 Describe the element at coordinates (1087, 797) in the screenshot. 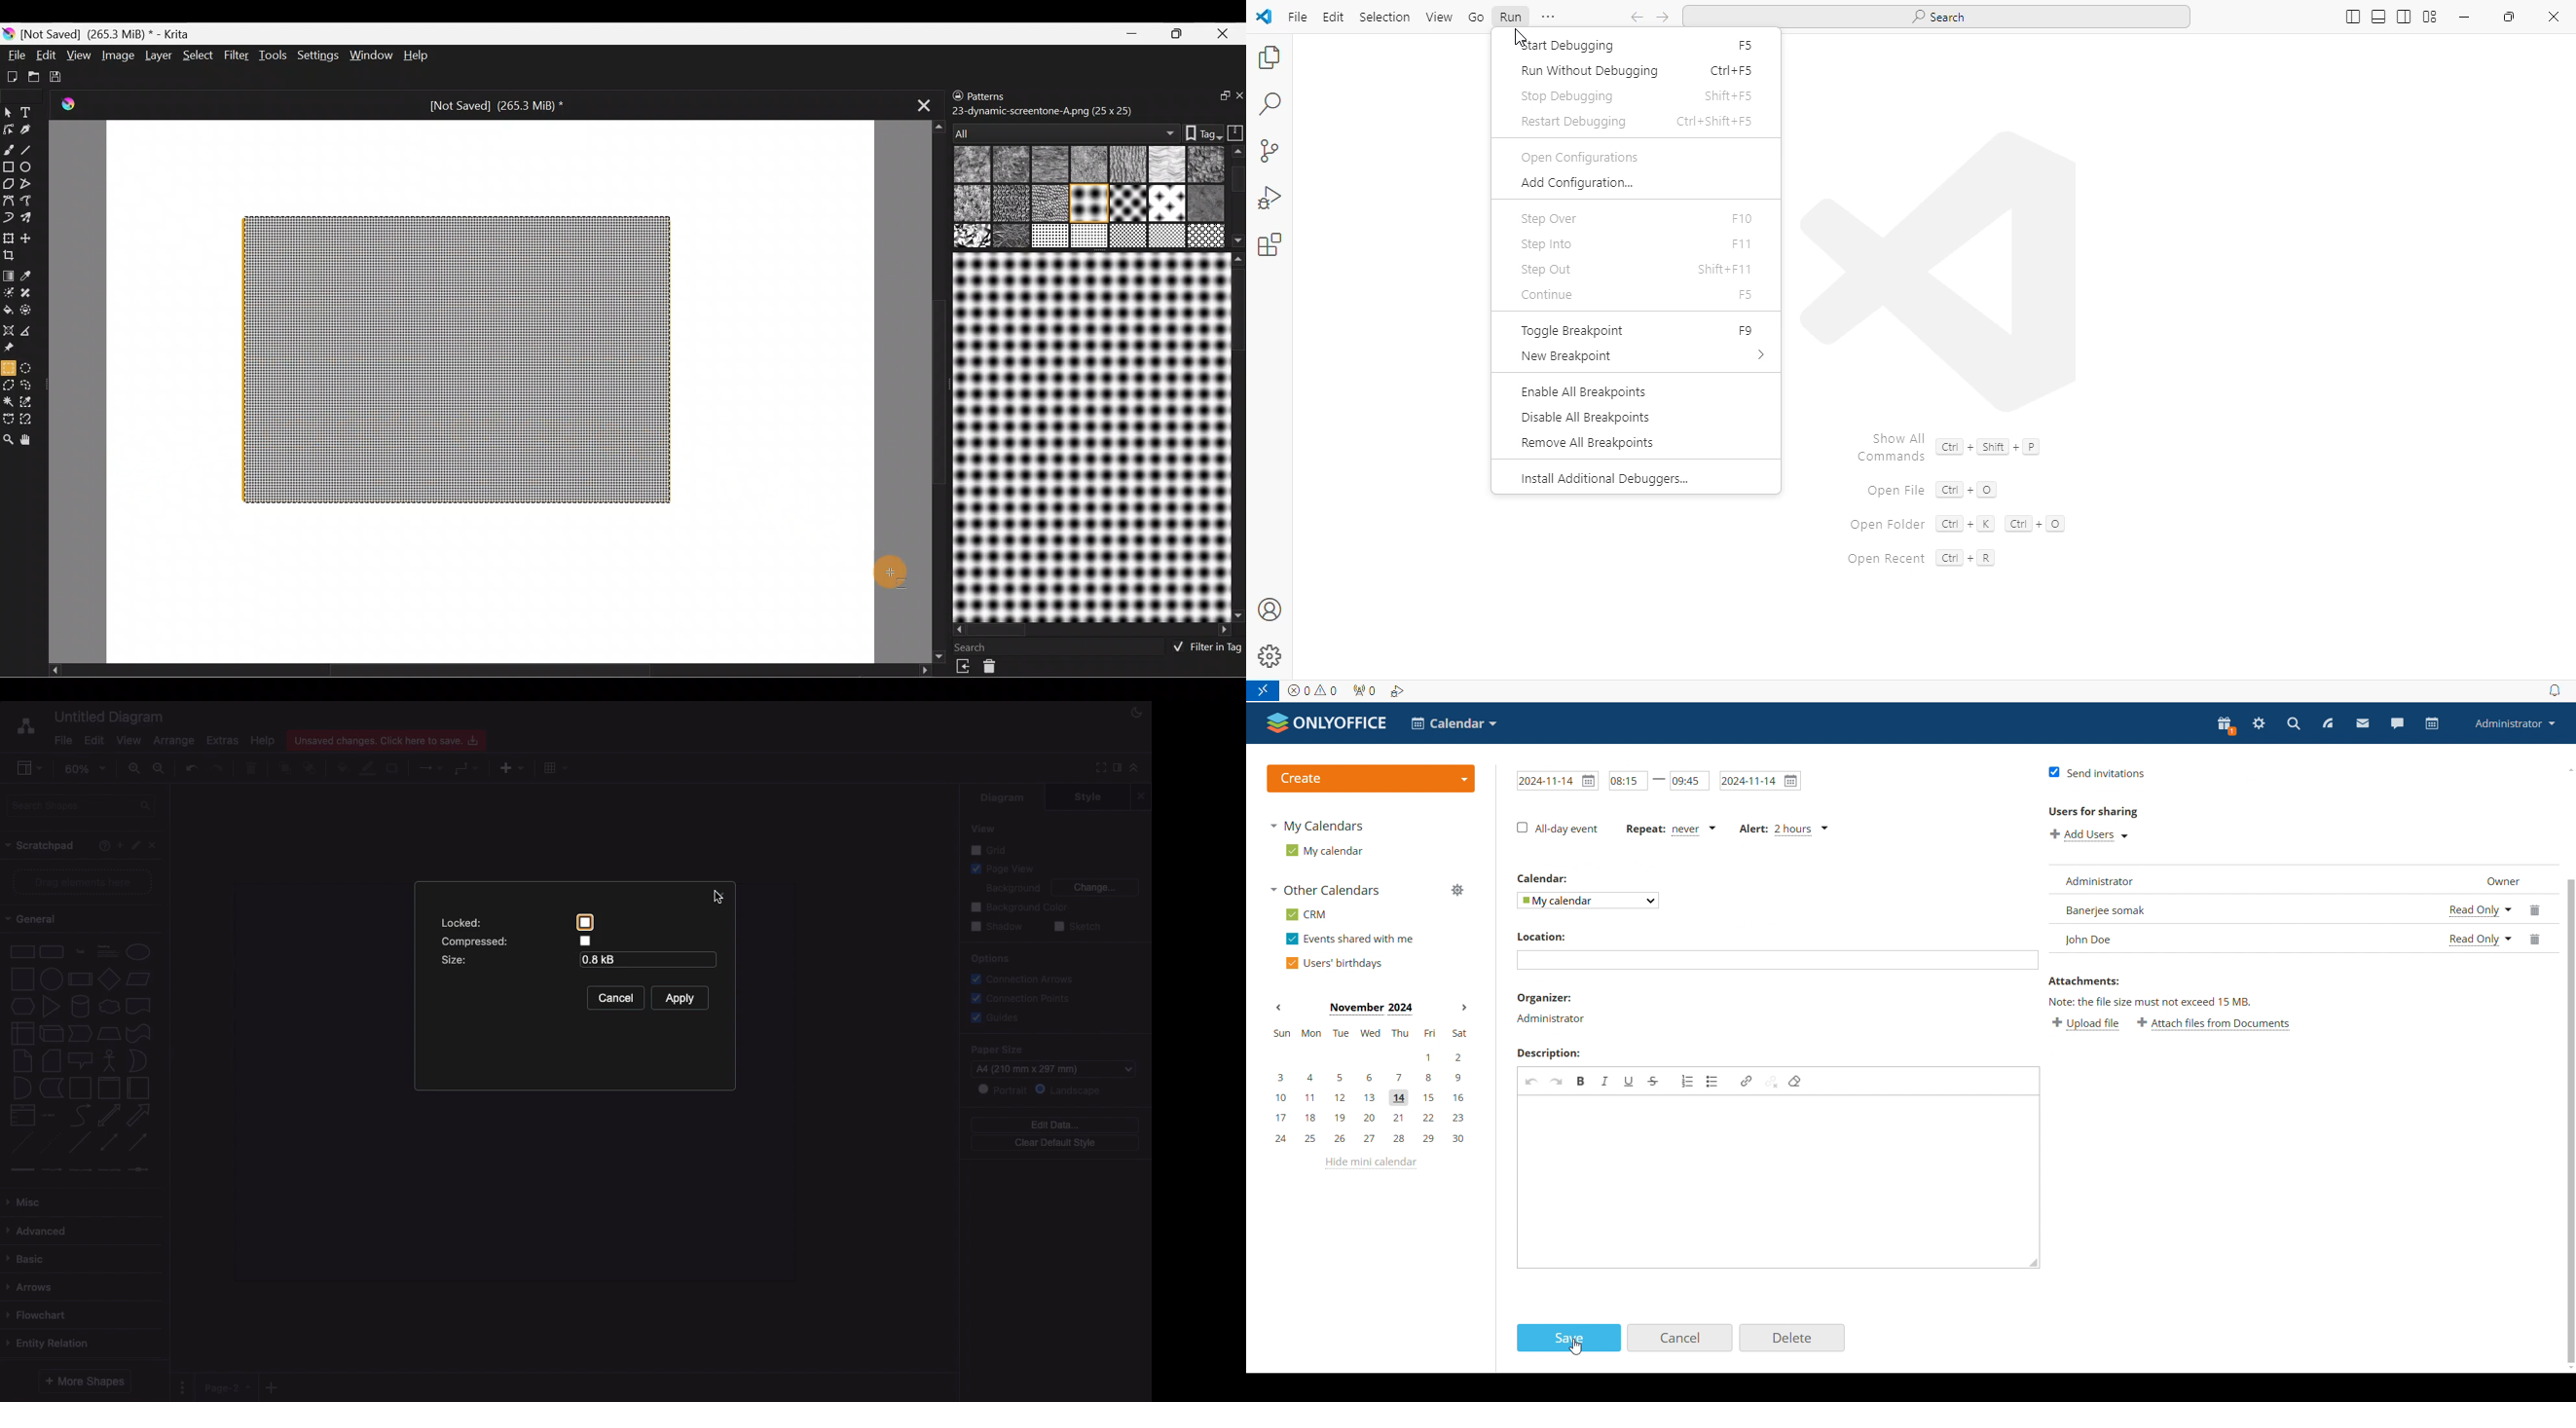

I see `Style` at that location.